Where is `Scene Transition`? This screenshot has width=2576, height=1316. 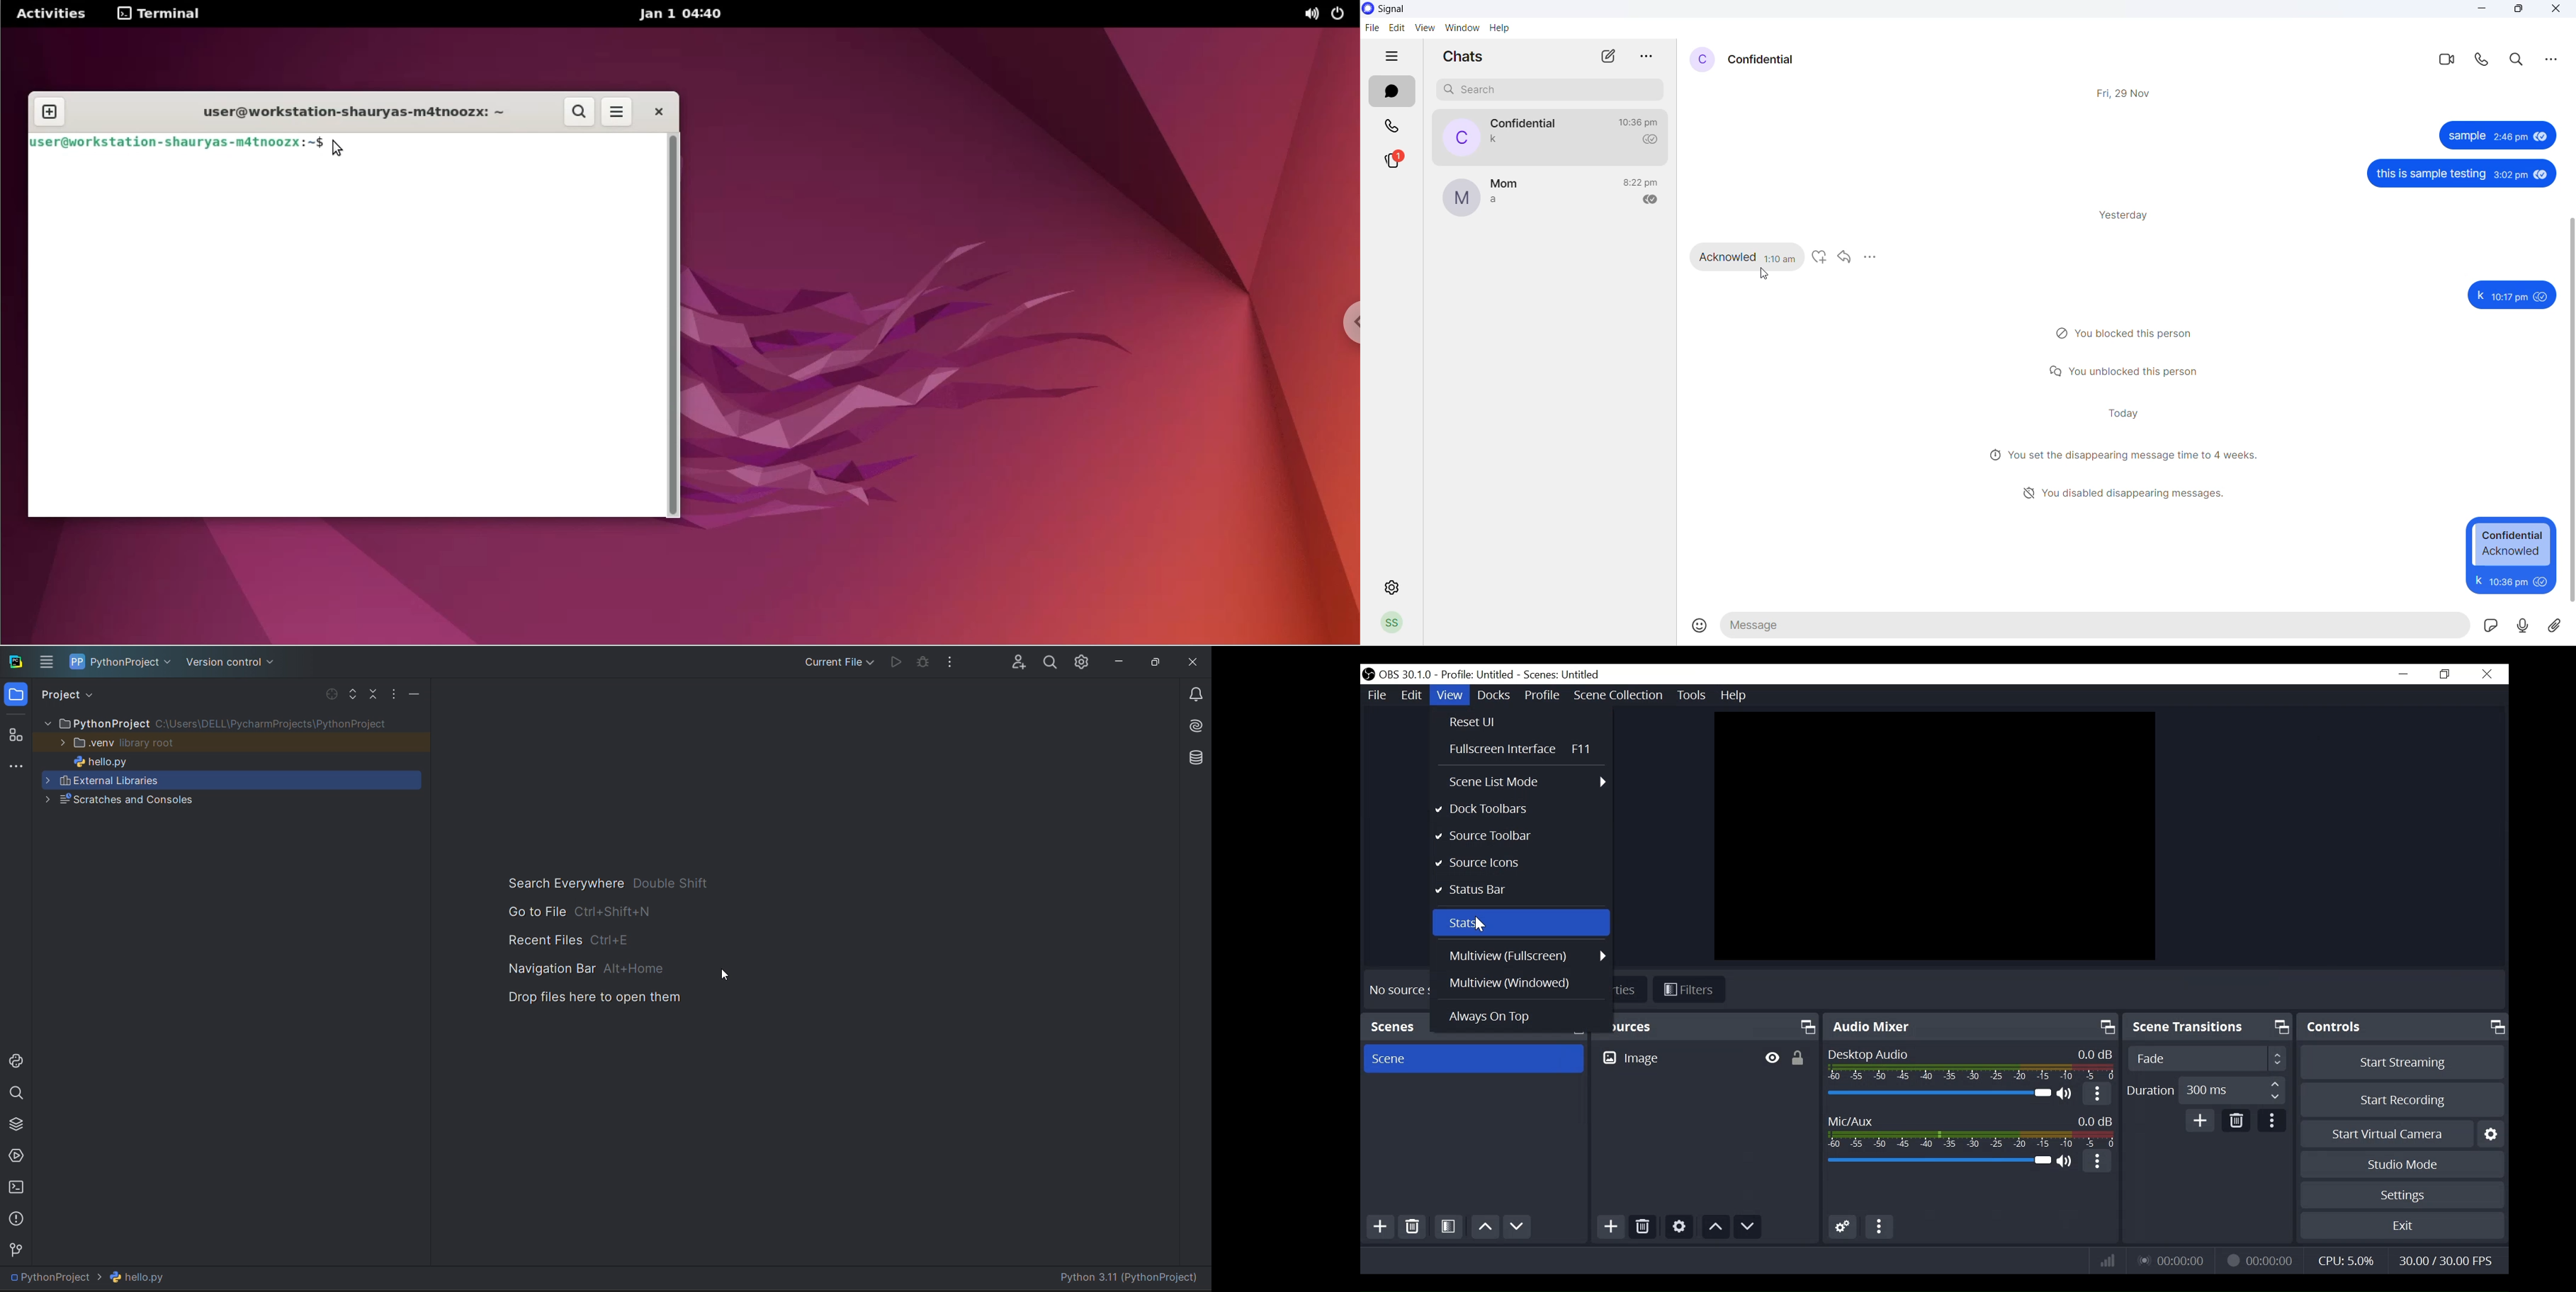
Scene Transition is located at coordinates (2208, 1027).